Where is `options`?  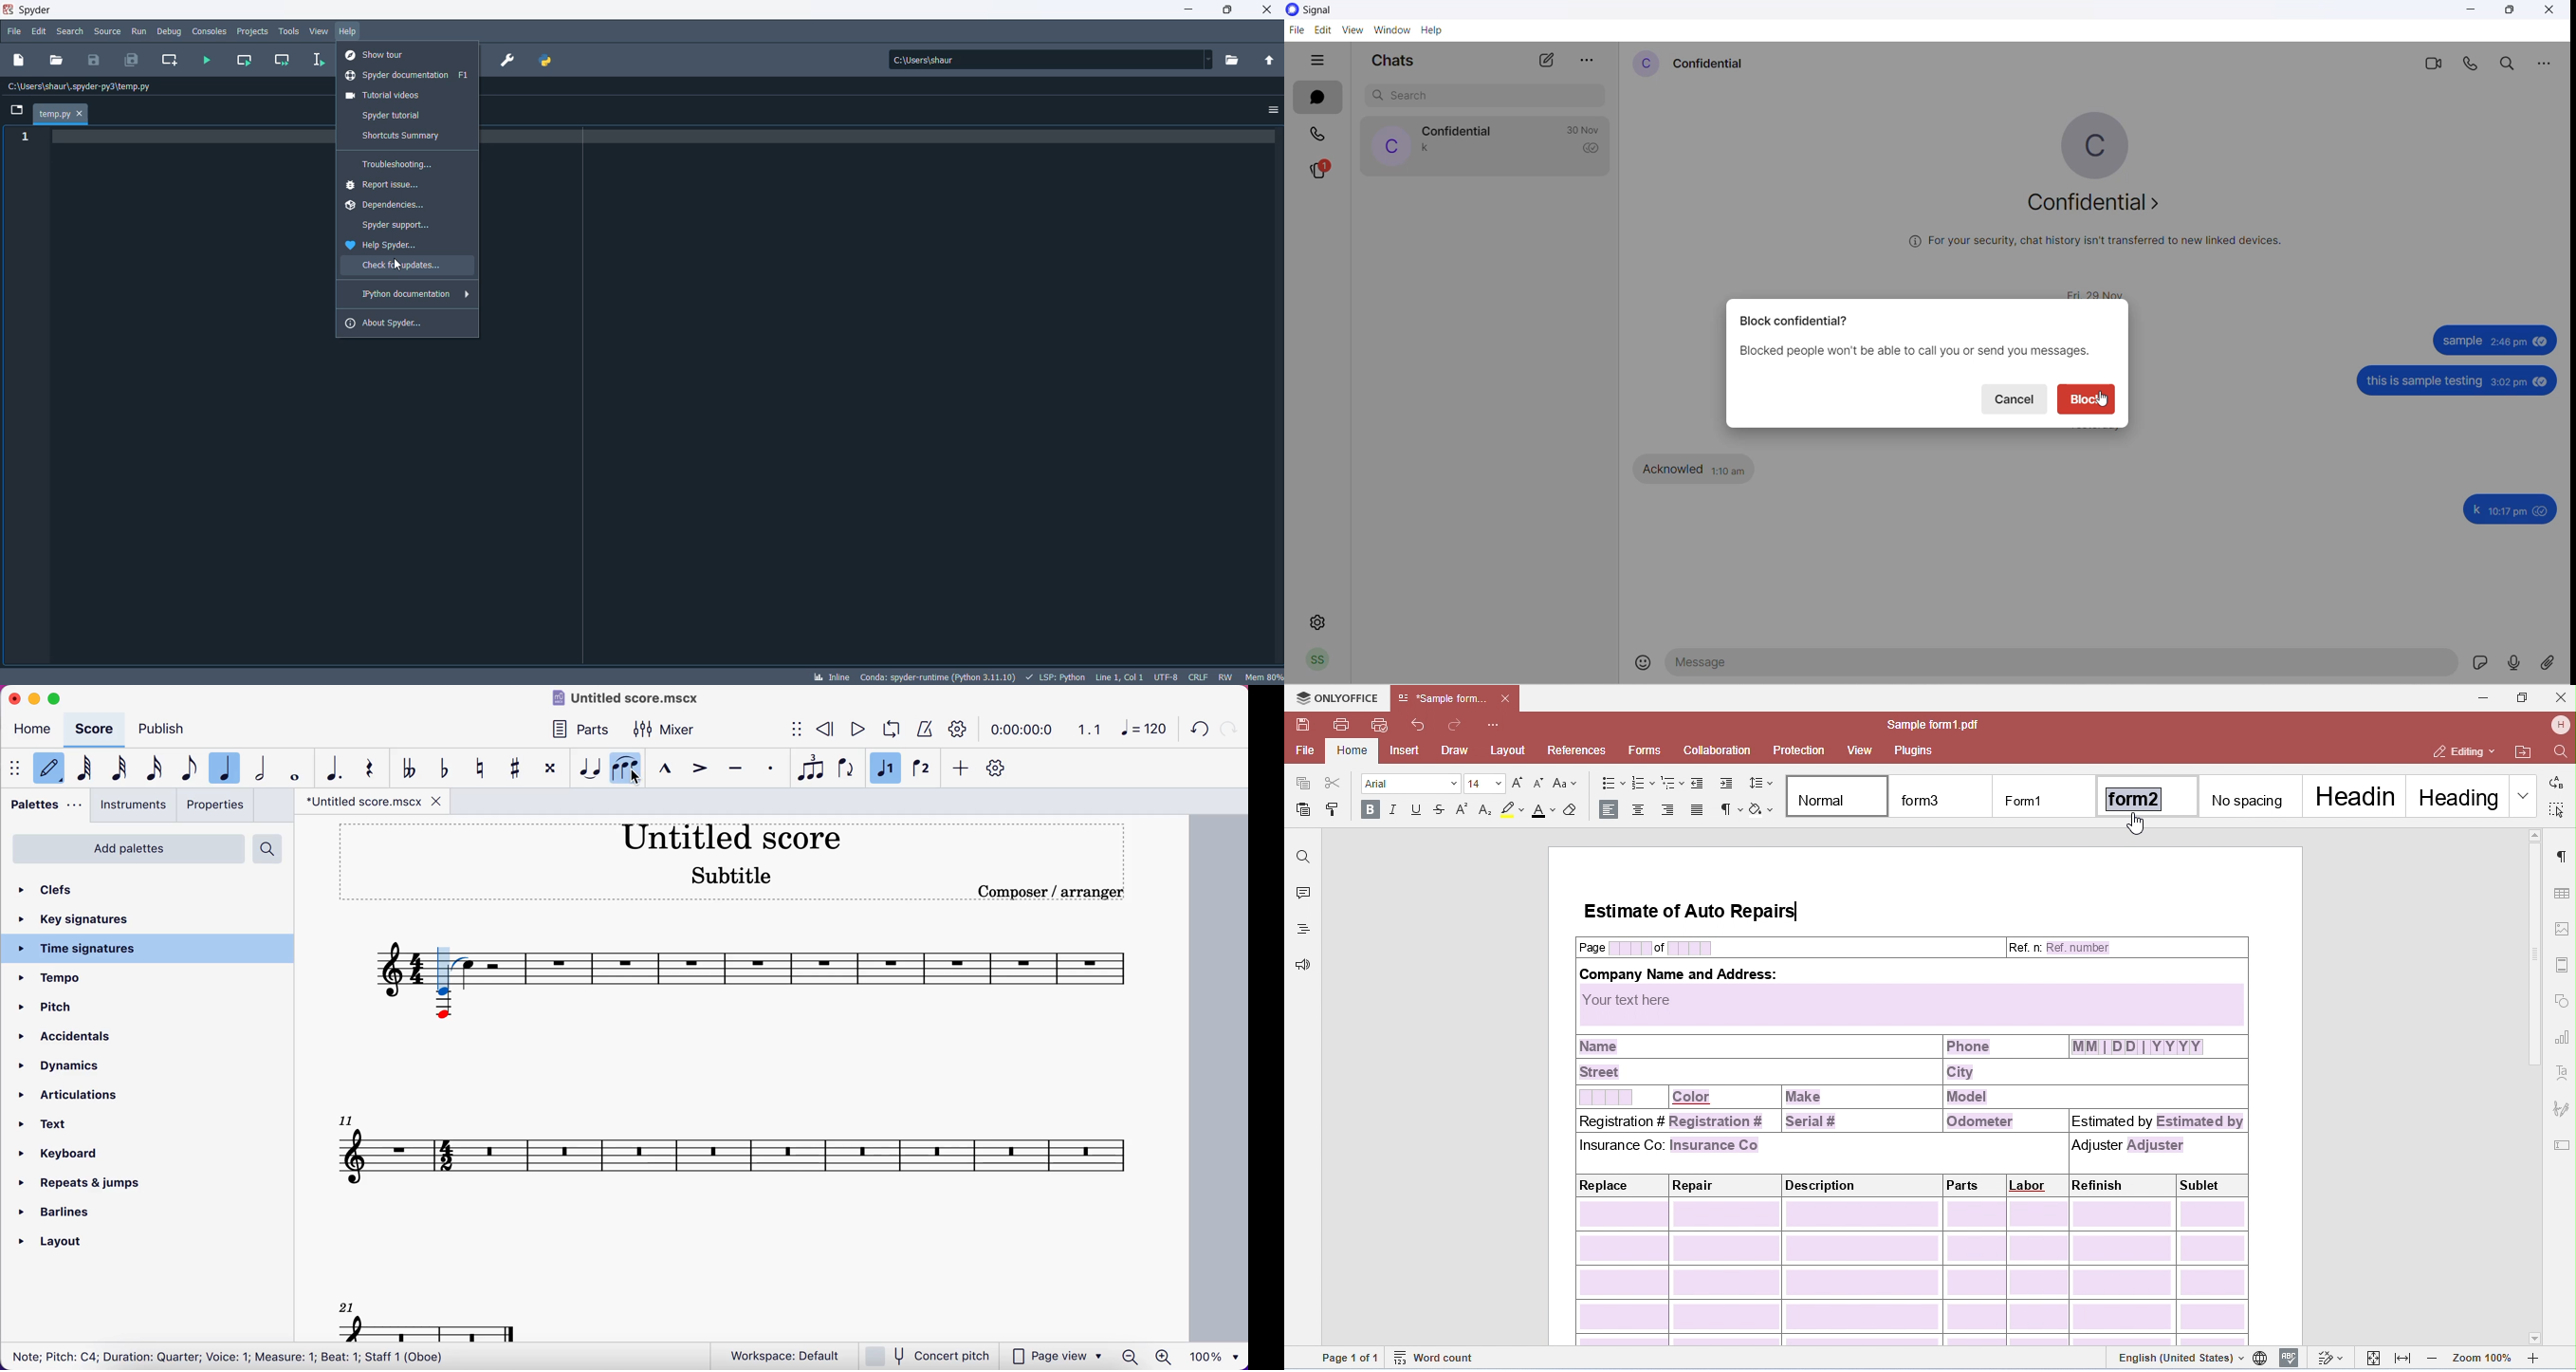
options is located at coordinates (1272, 113).